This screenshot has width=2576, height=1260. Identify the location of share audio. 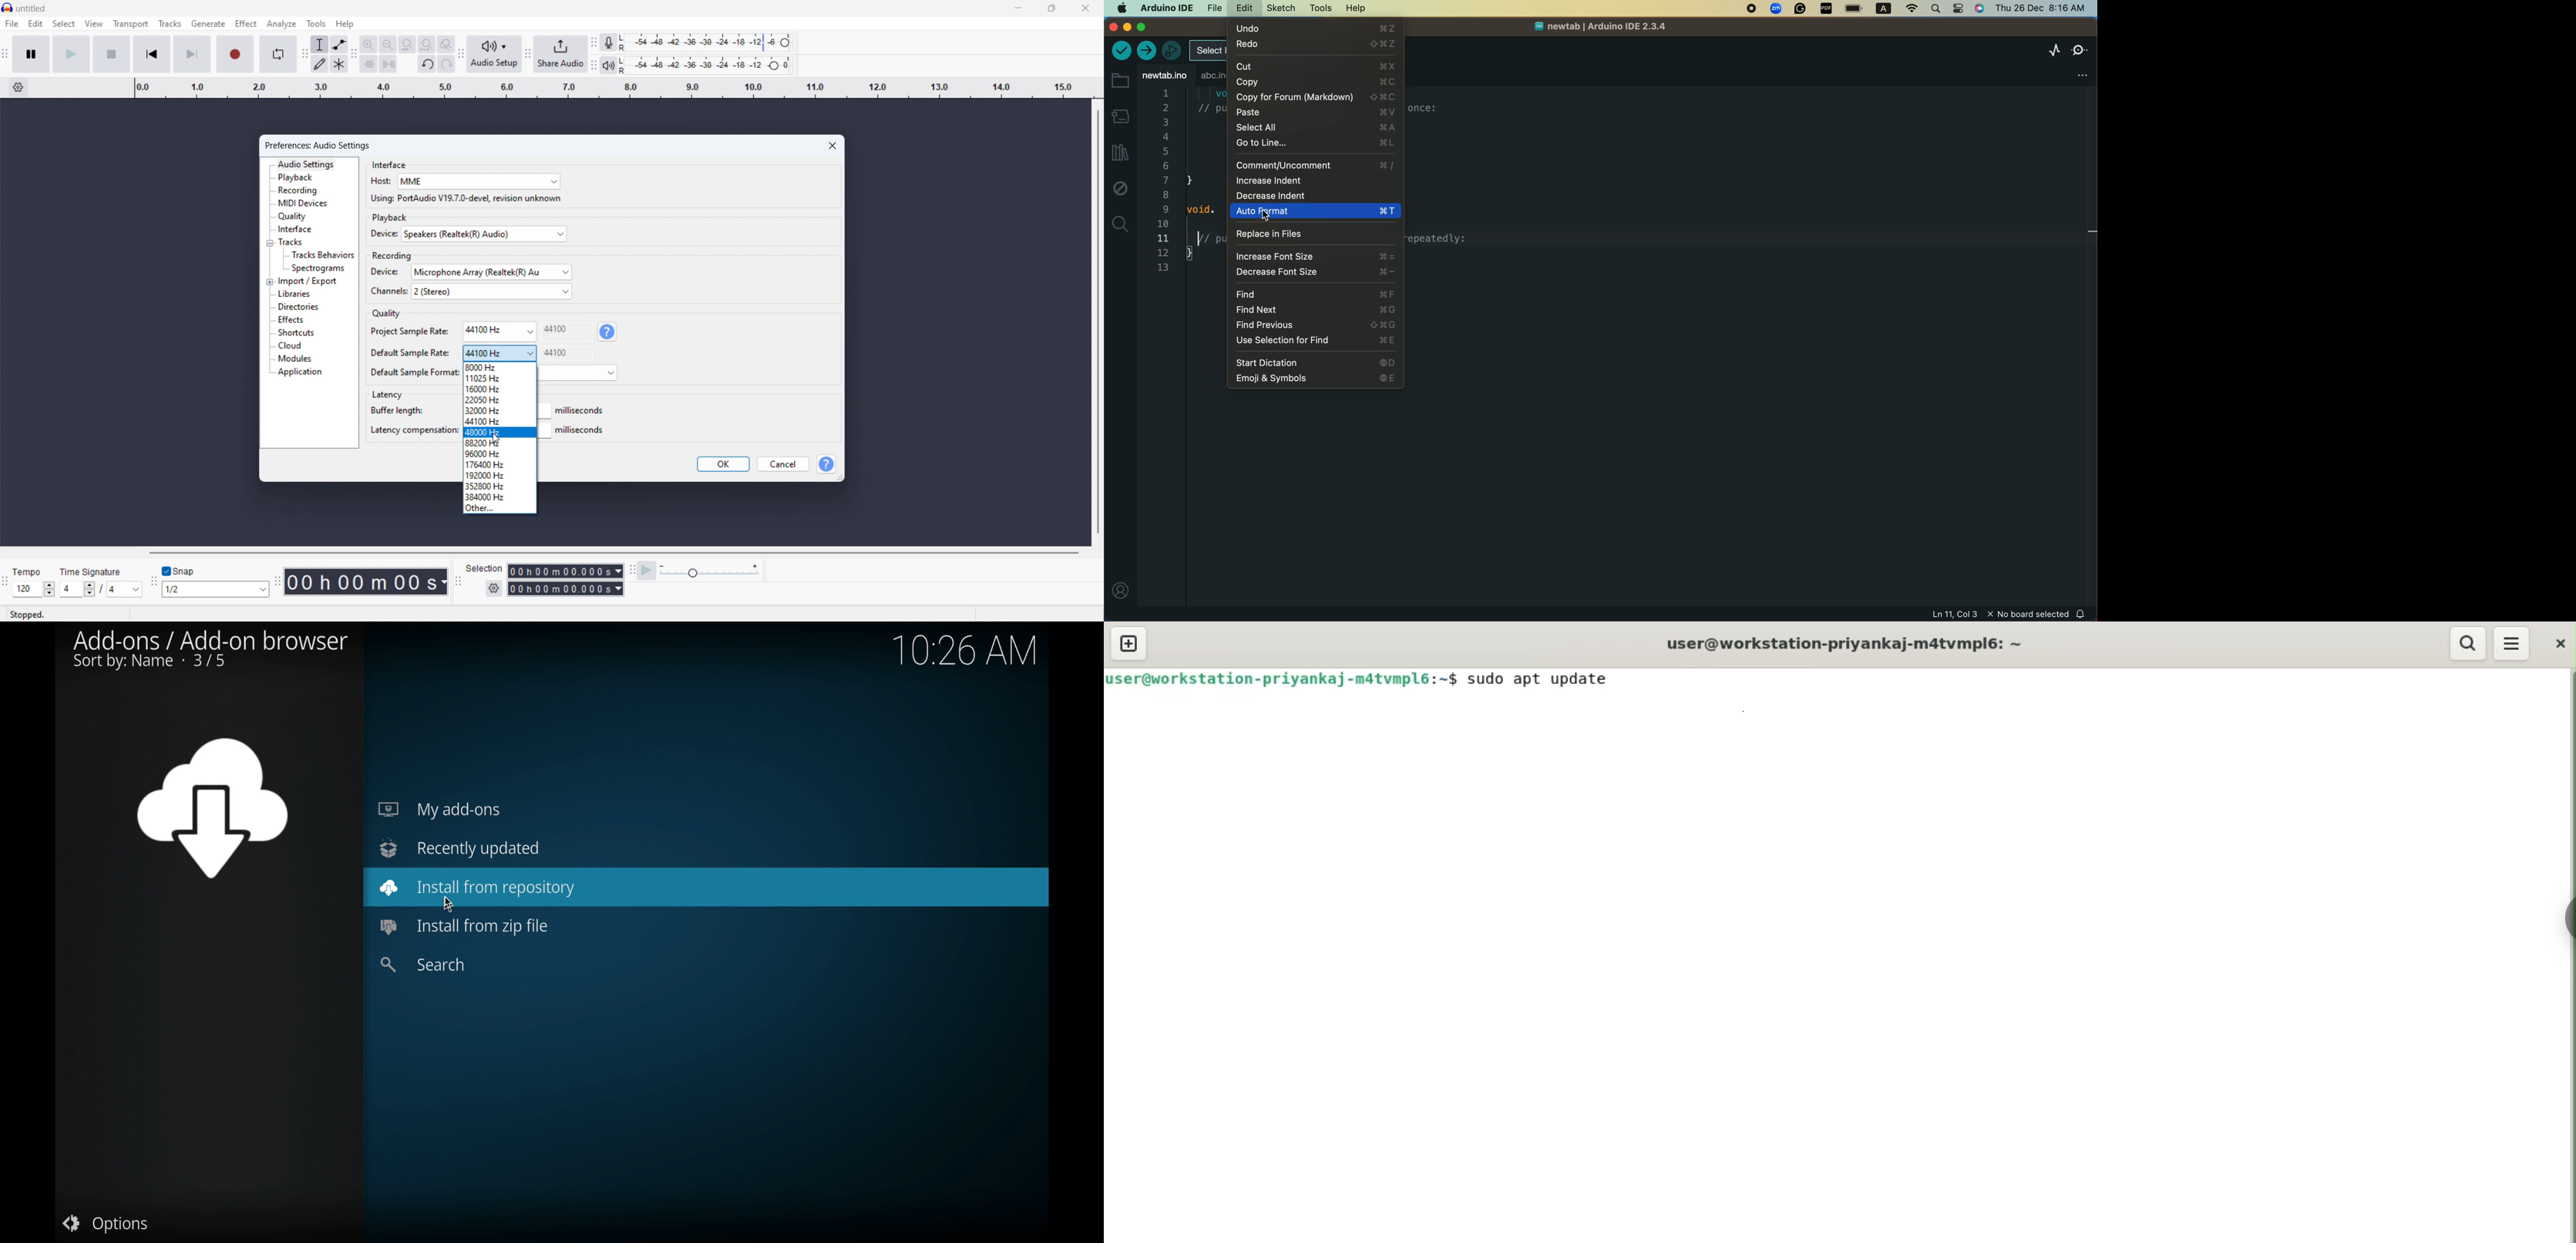
(561, 54).